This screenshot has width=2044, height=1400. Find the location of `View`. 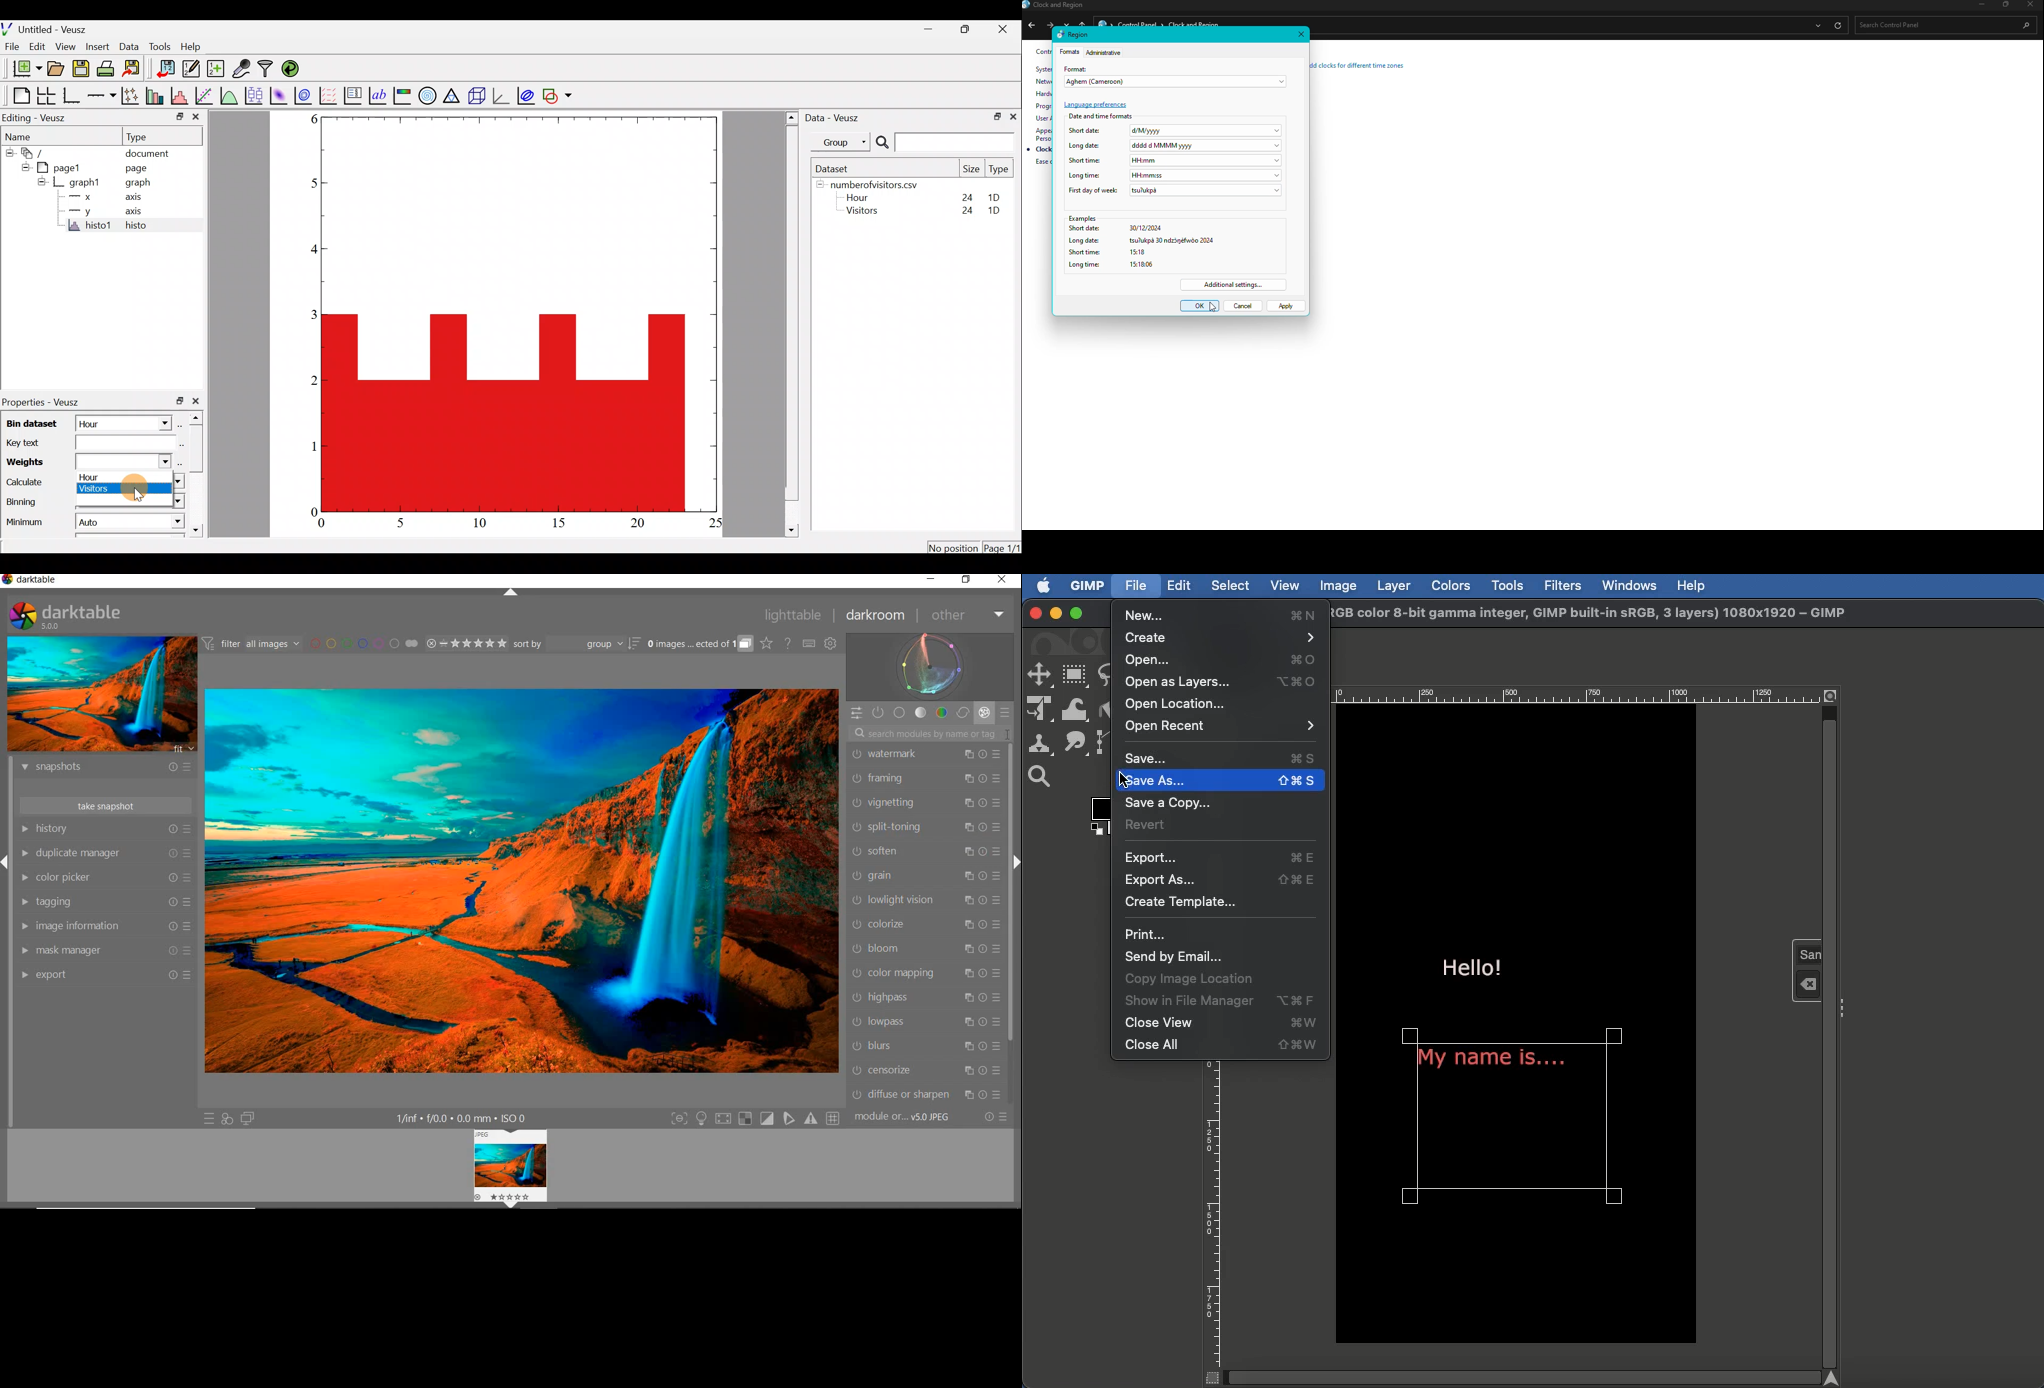

View is located at coordinates (1287, 586).